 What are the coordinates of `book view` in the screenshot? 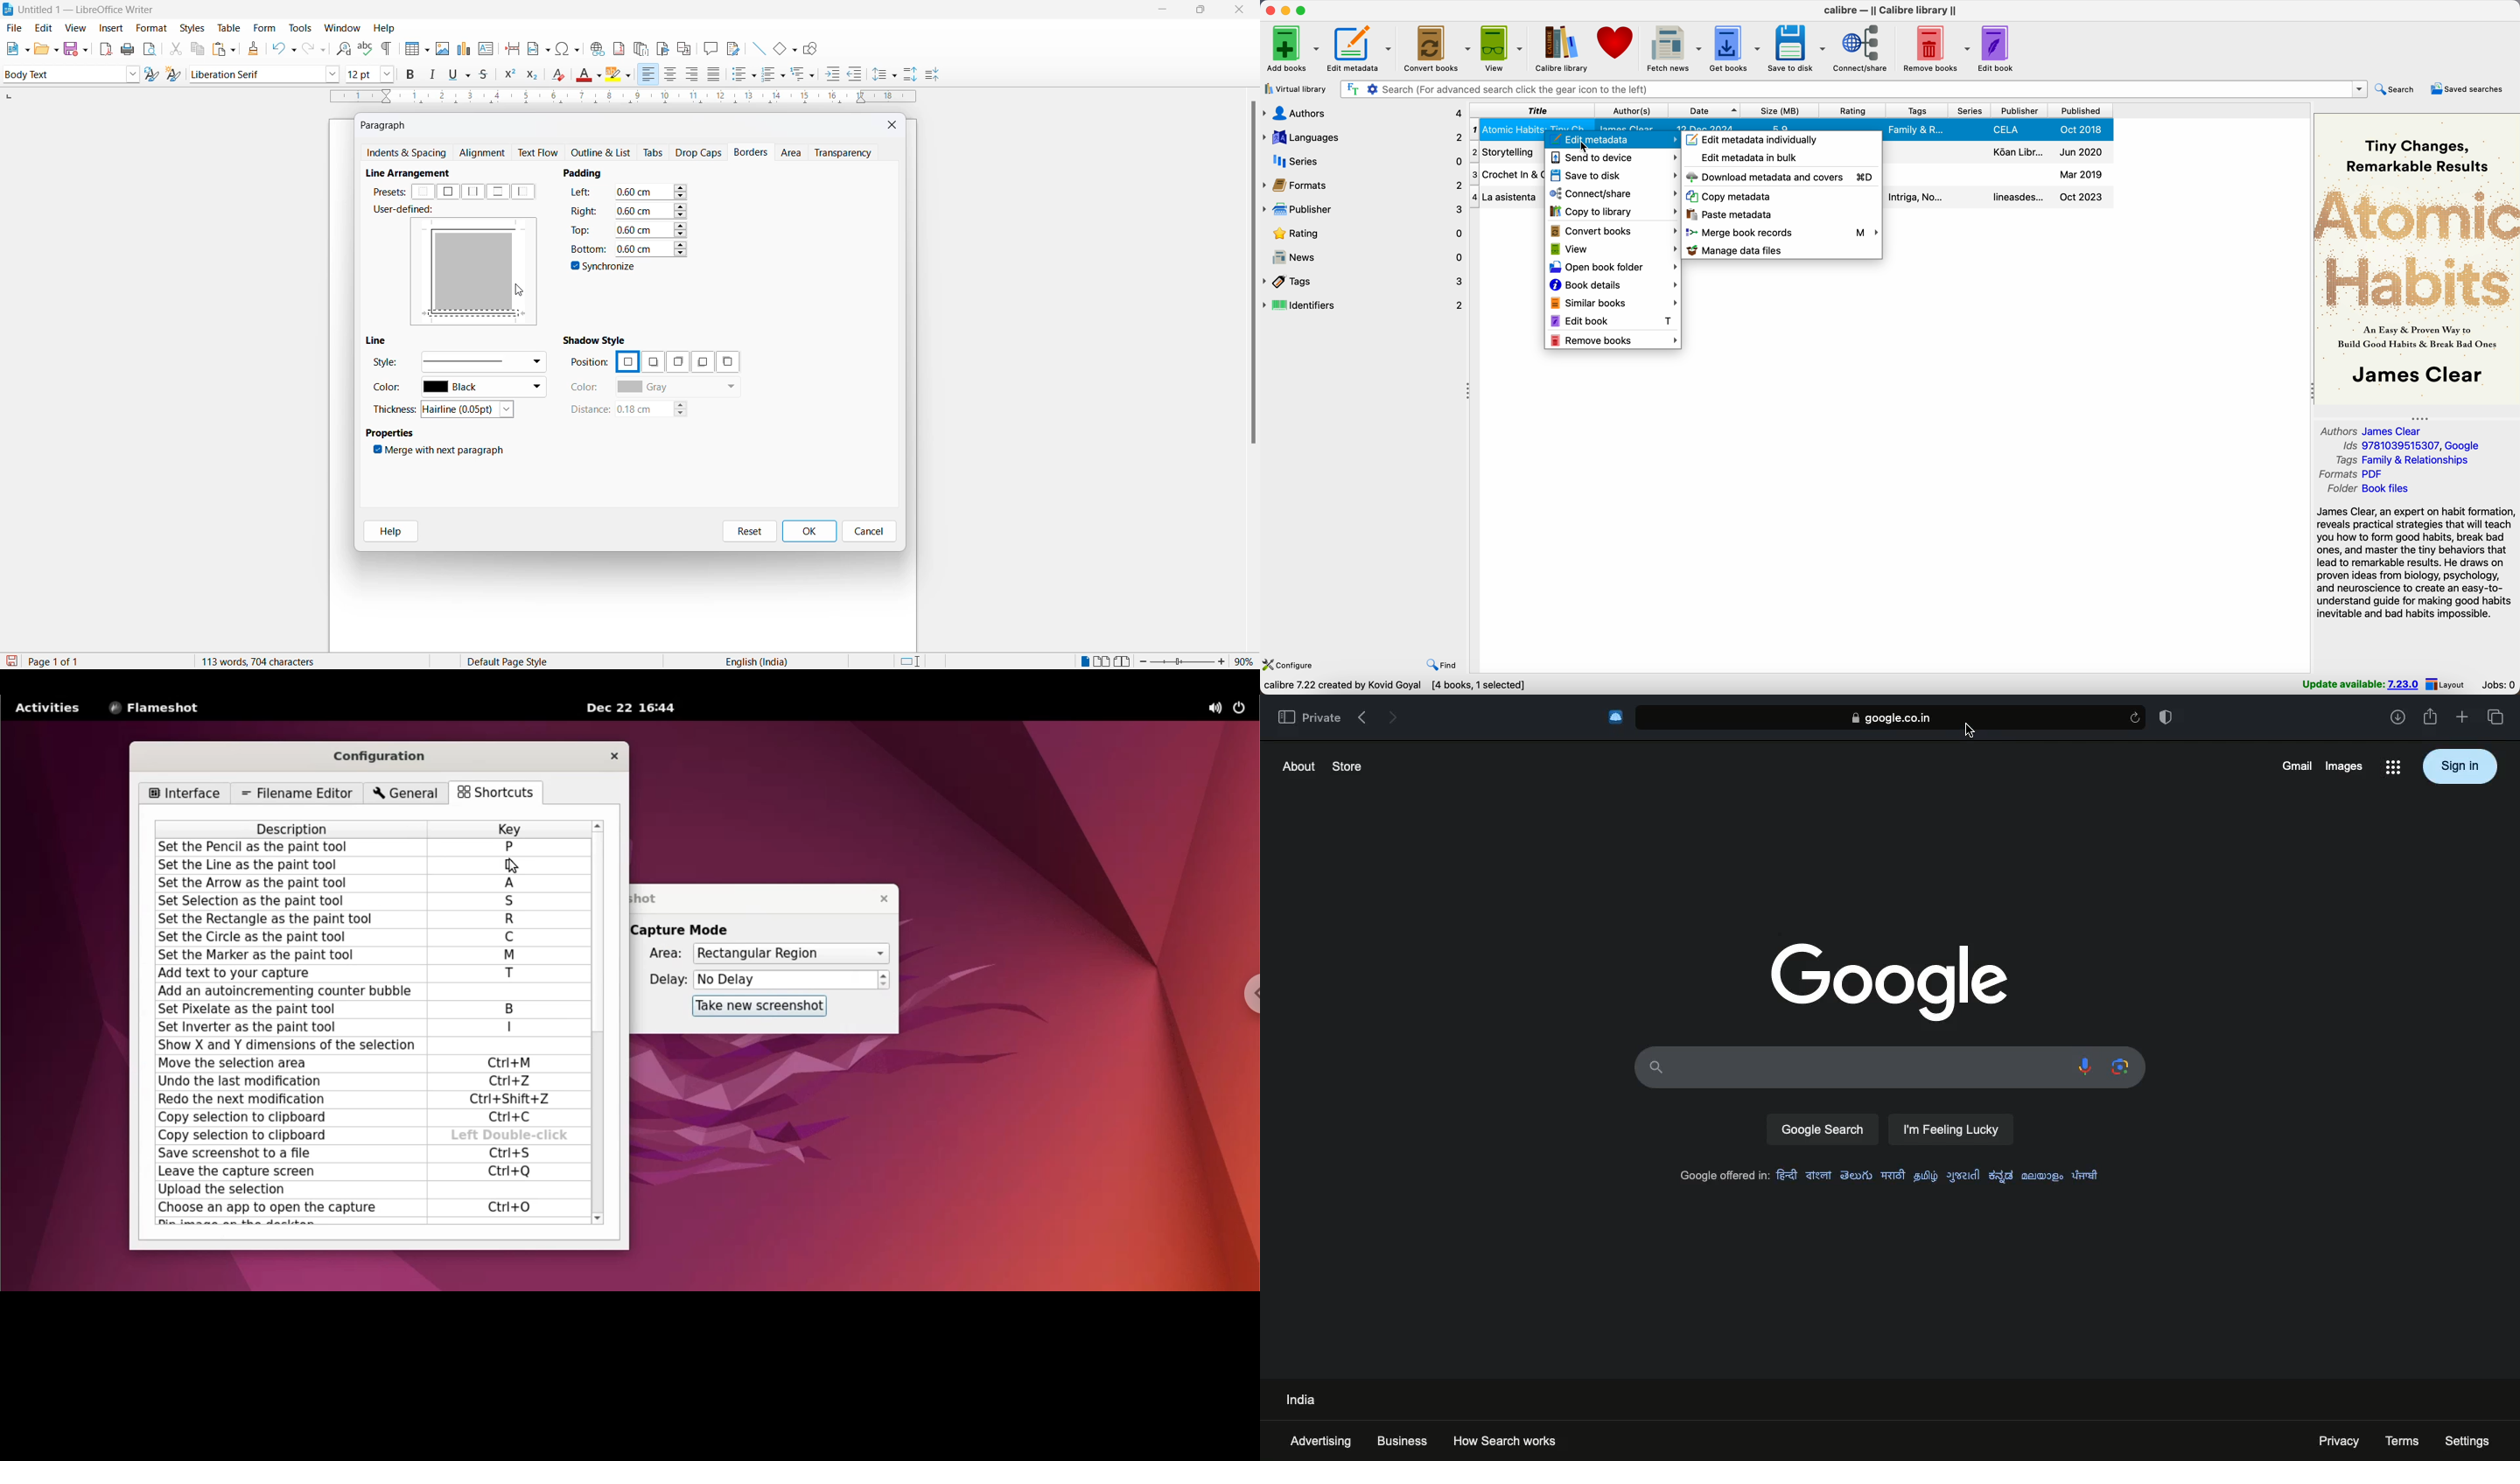 It's located at (1125, 661).